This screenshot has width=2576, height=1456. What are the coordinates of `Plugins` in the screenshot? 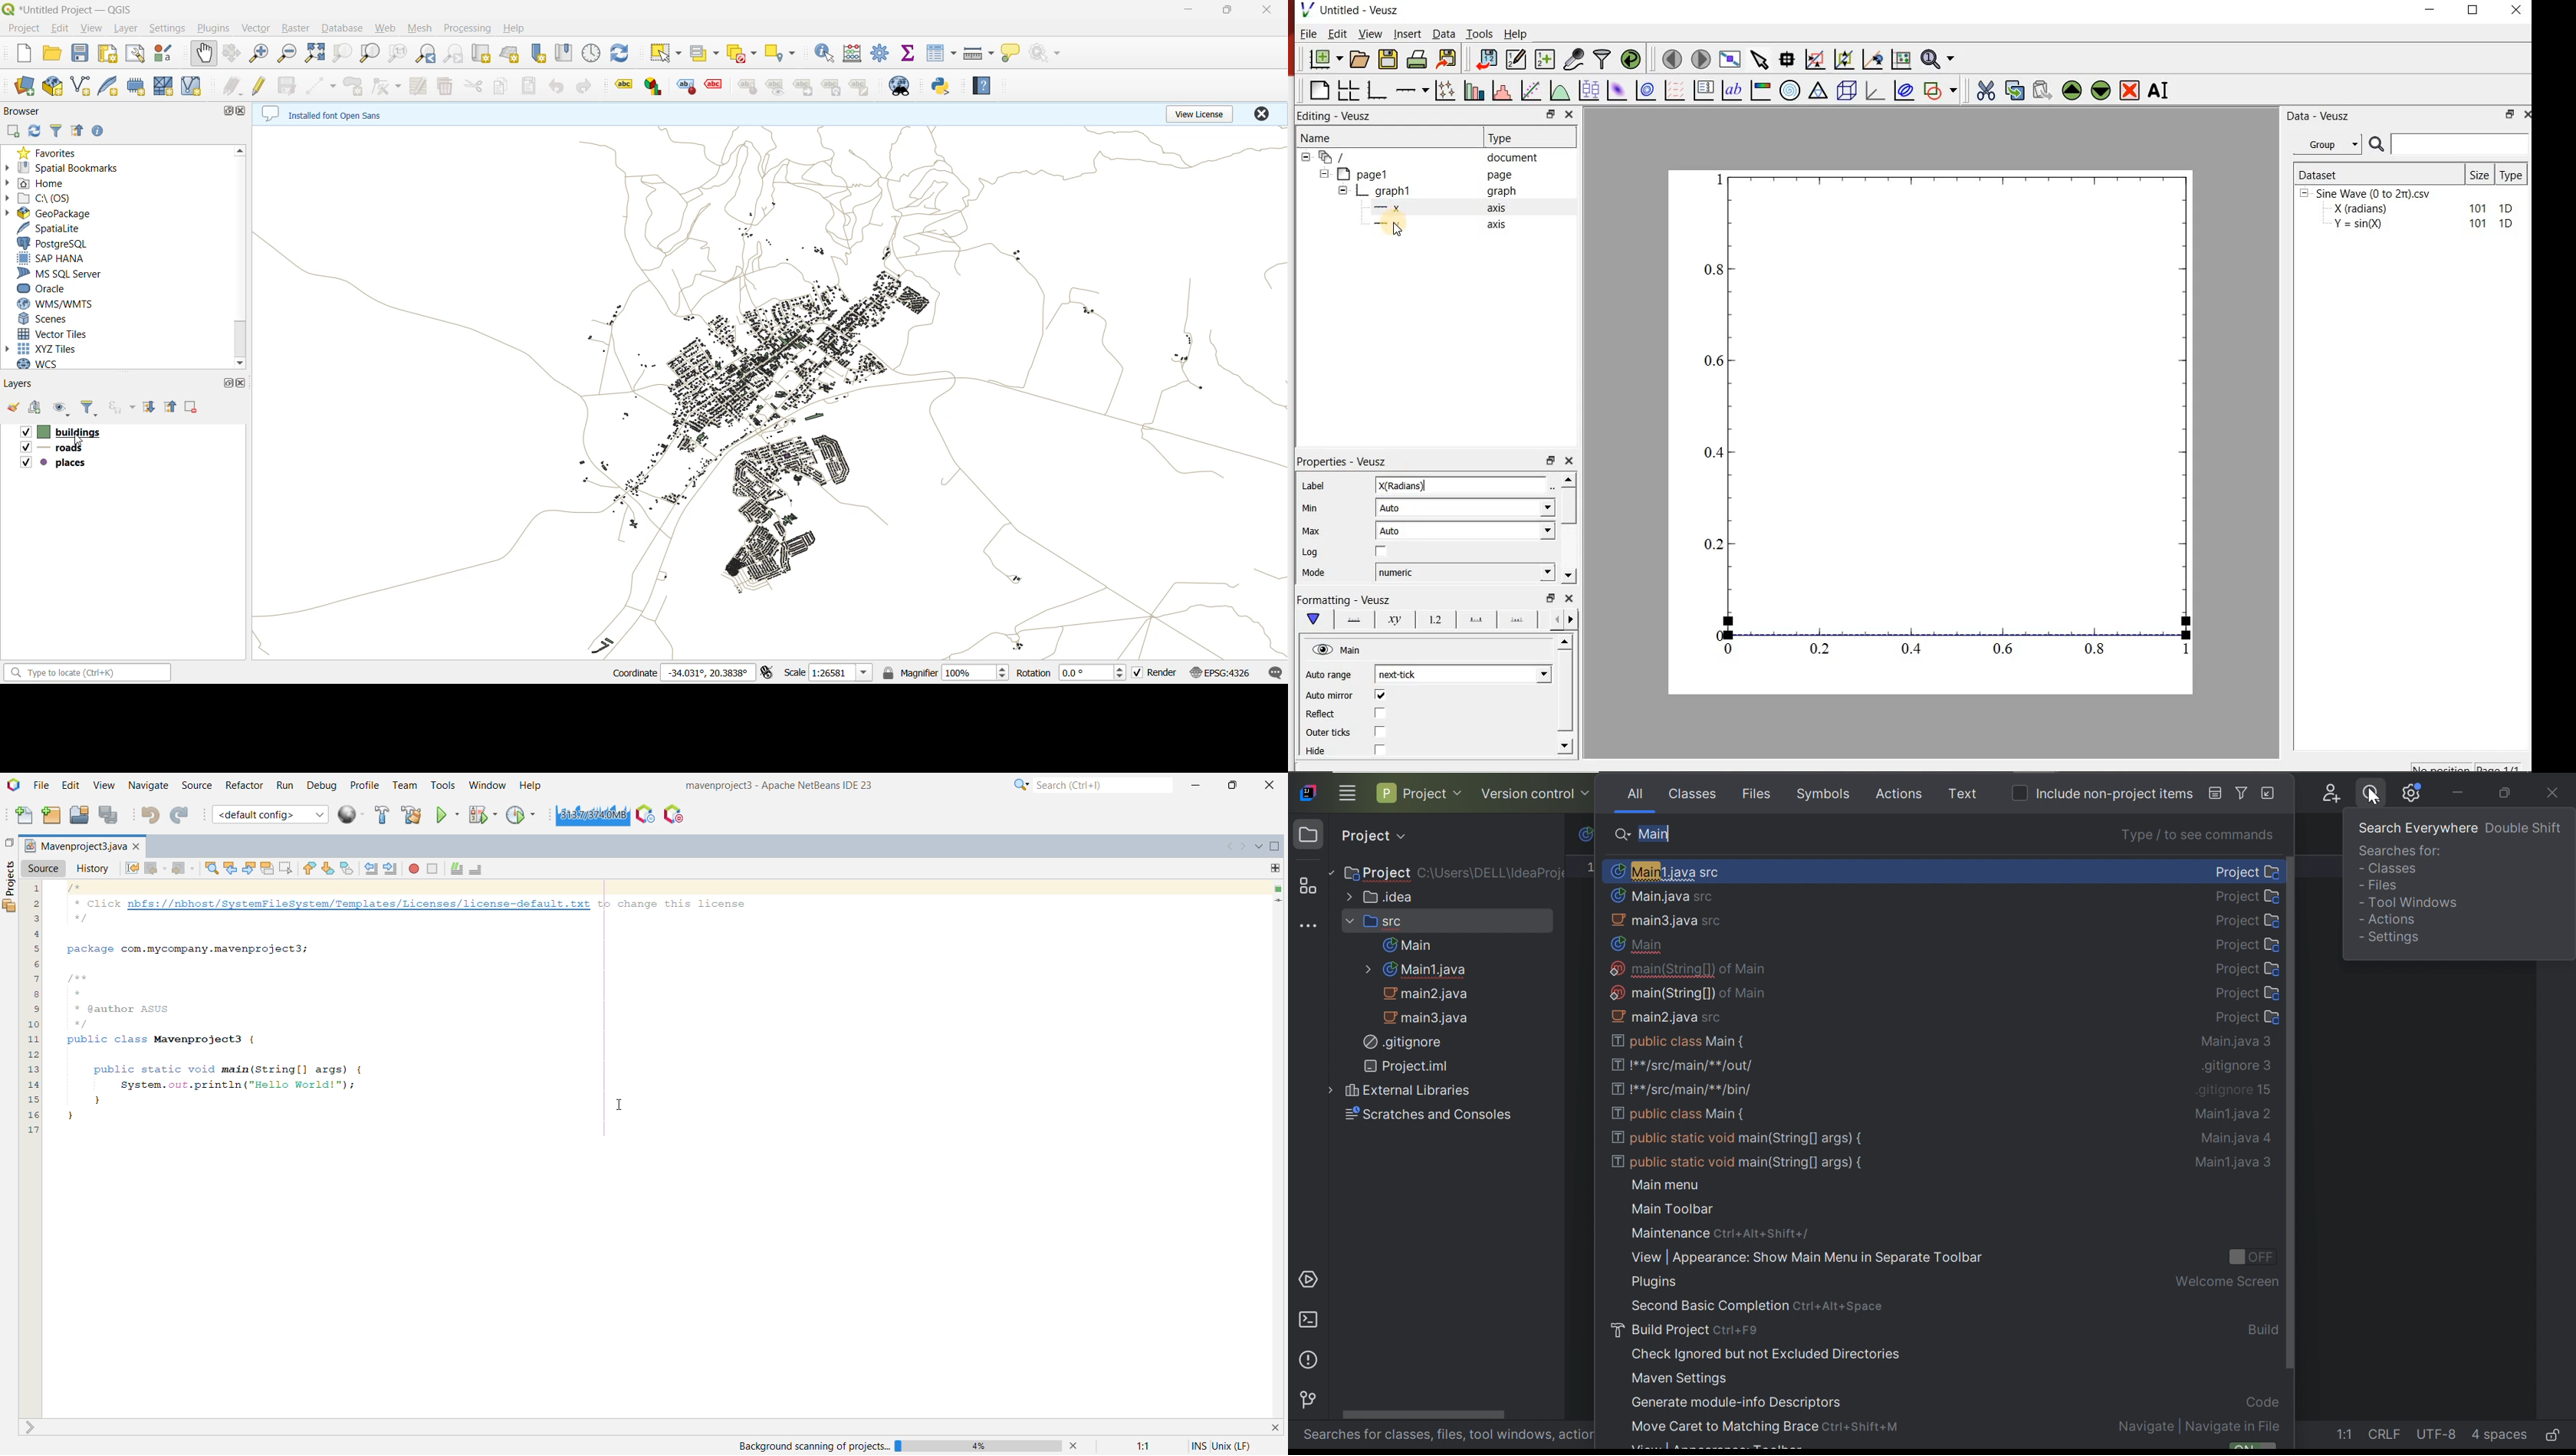 It's located at (1654, 1284).